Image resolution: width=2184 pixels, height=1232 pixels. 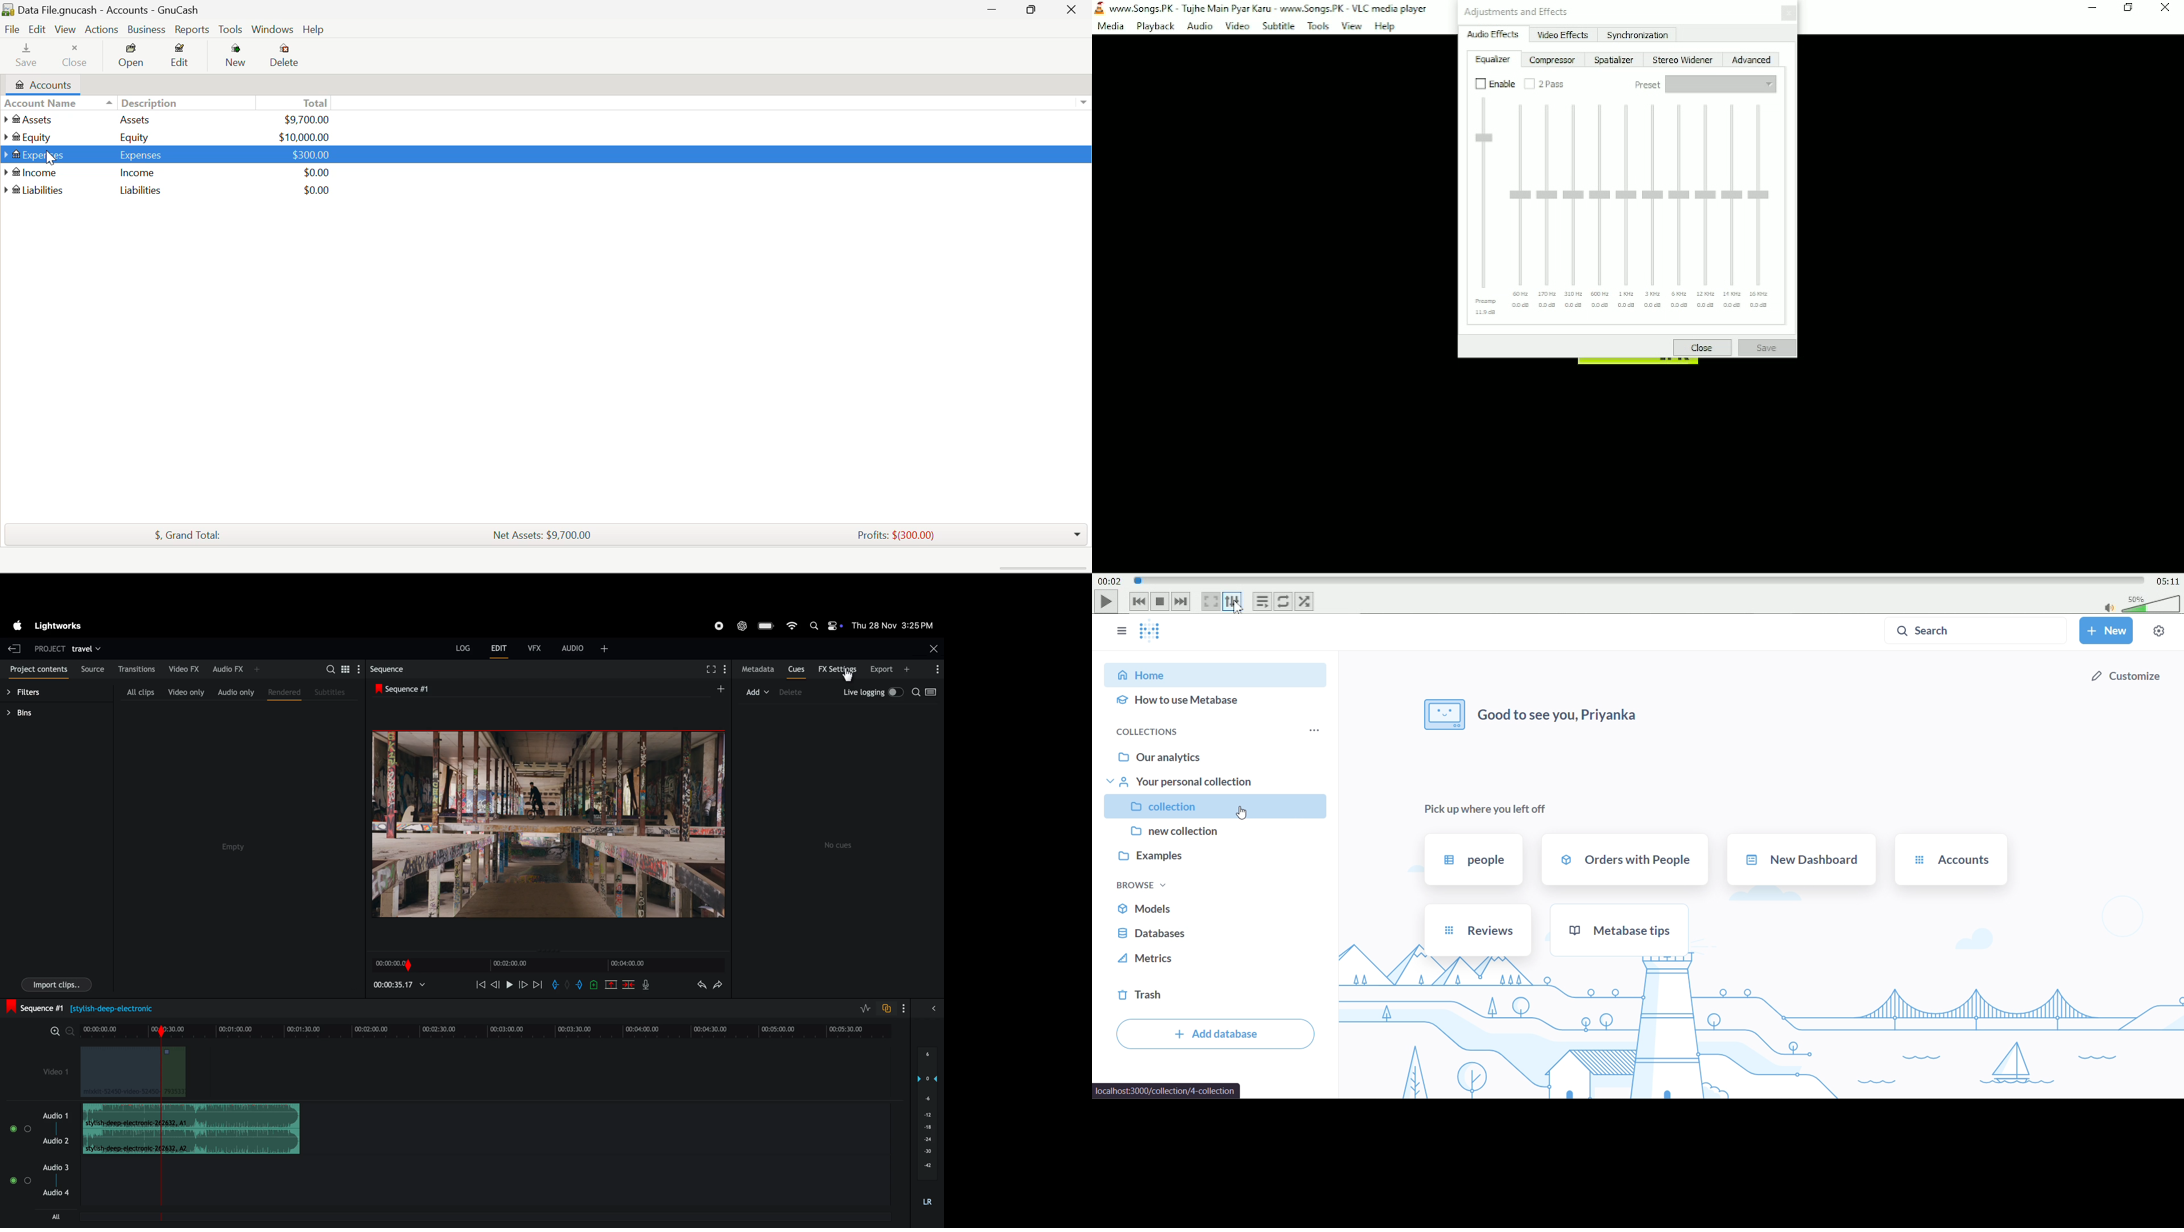 What do you see at coordinates (918, 1007) in the screenshot?
I see `expand` at bounding box center [918, 1007].